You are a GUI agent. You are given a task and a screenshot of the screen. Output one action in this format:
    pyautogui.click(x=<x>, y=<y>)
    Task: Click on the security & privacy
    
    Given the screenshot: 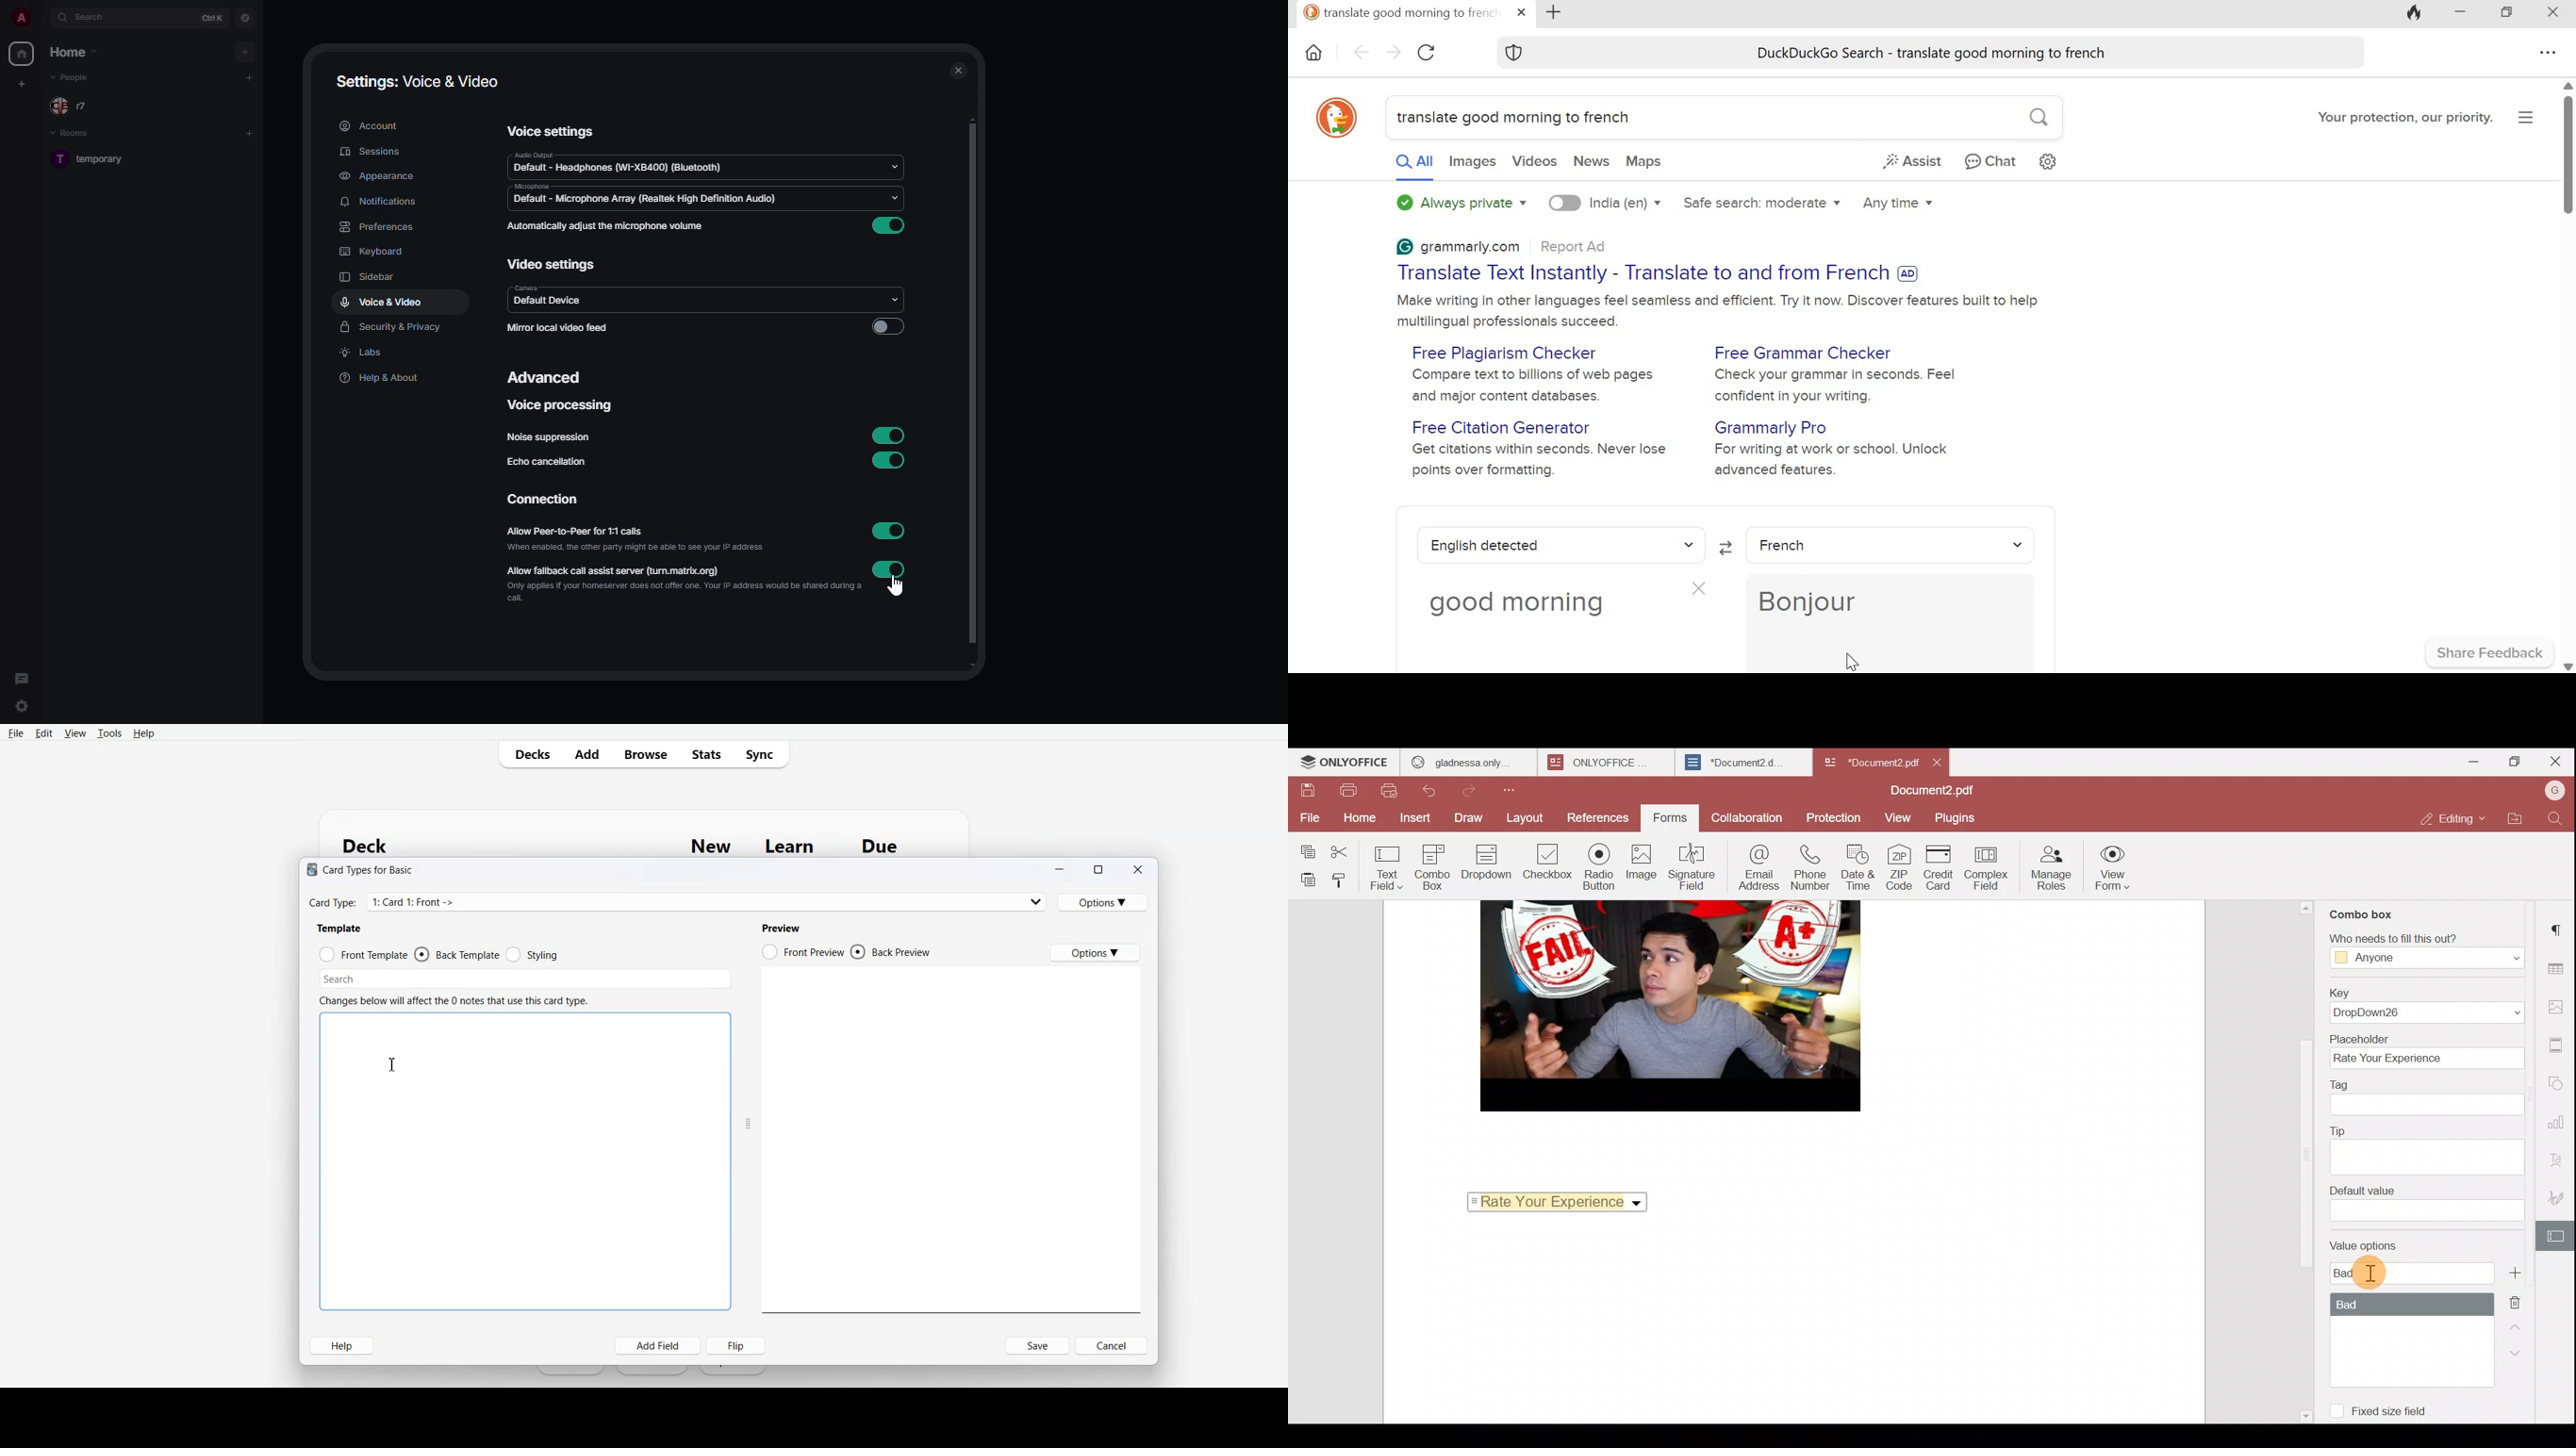 What is the action you would take?
    pyautogui.click(x=390, y=328)
    